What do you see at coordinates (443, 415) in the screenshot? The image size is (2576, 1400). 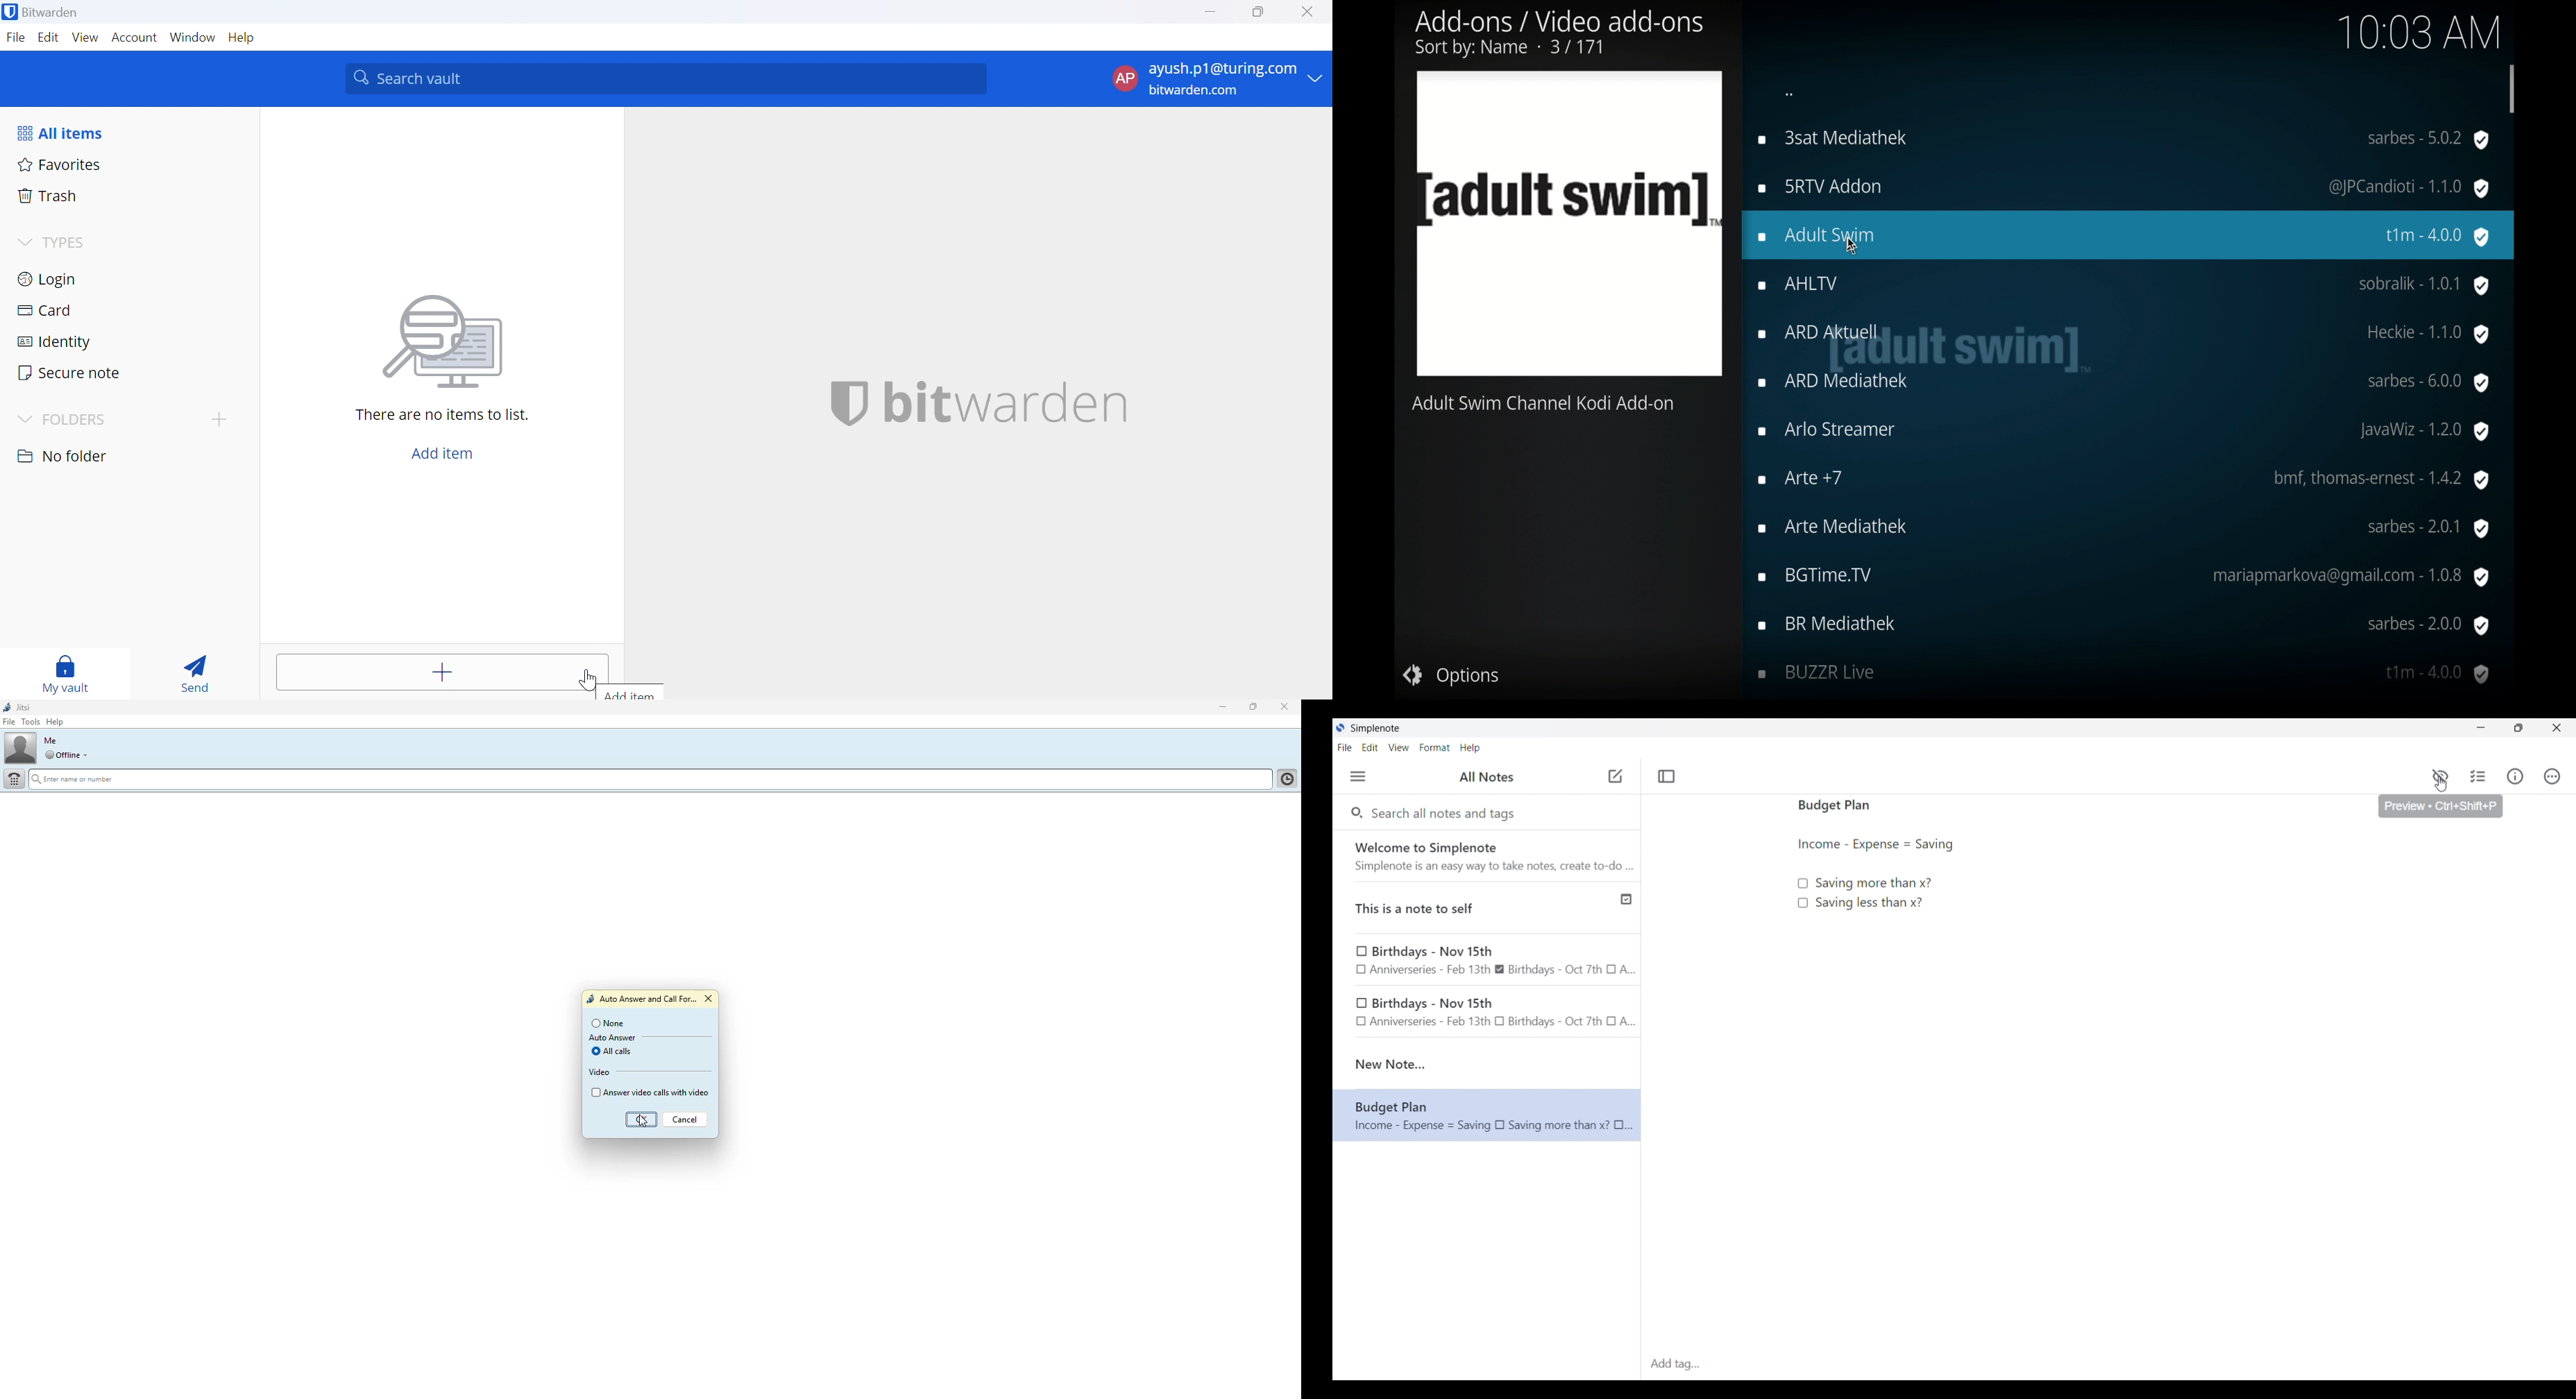 I see `There are no items to list.` at bounding box center [443, 415].